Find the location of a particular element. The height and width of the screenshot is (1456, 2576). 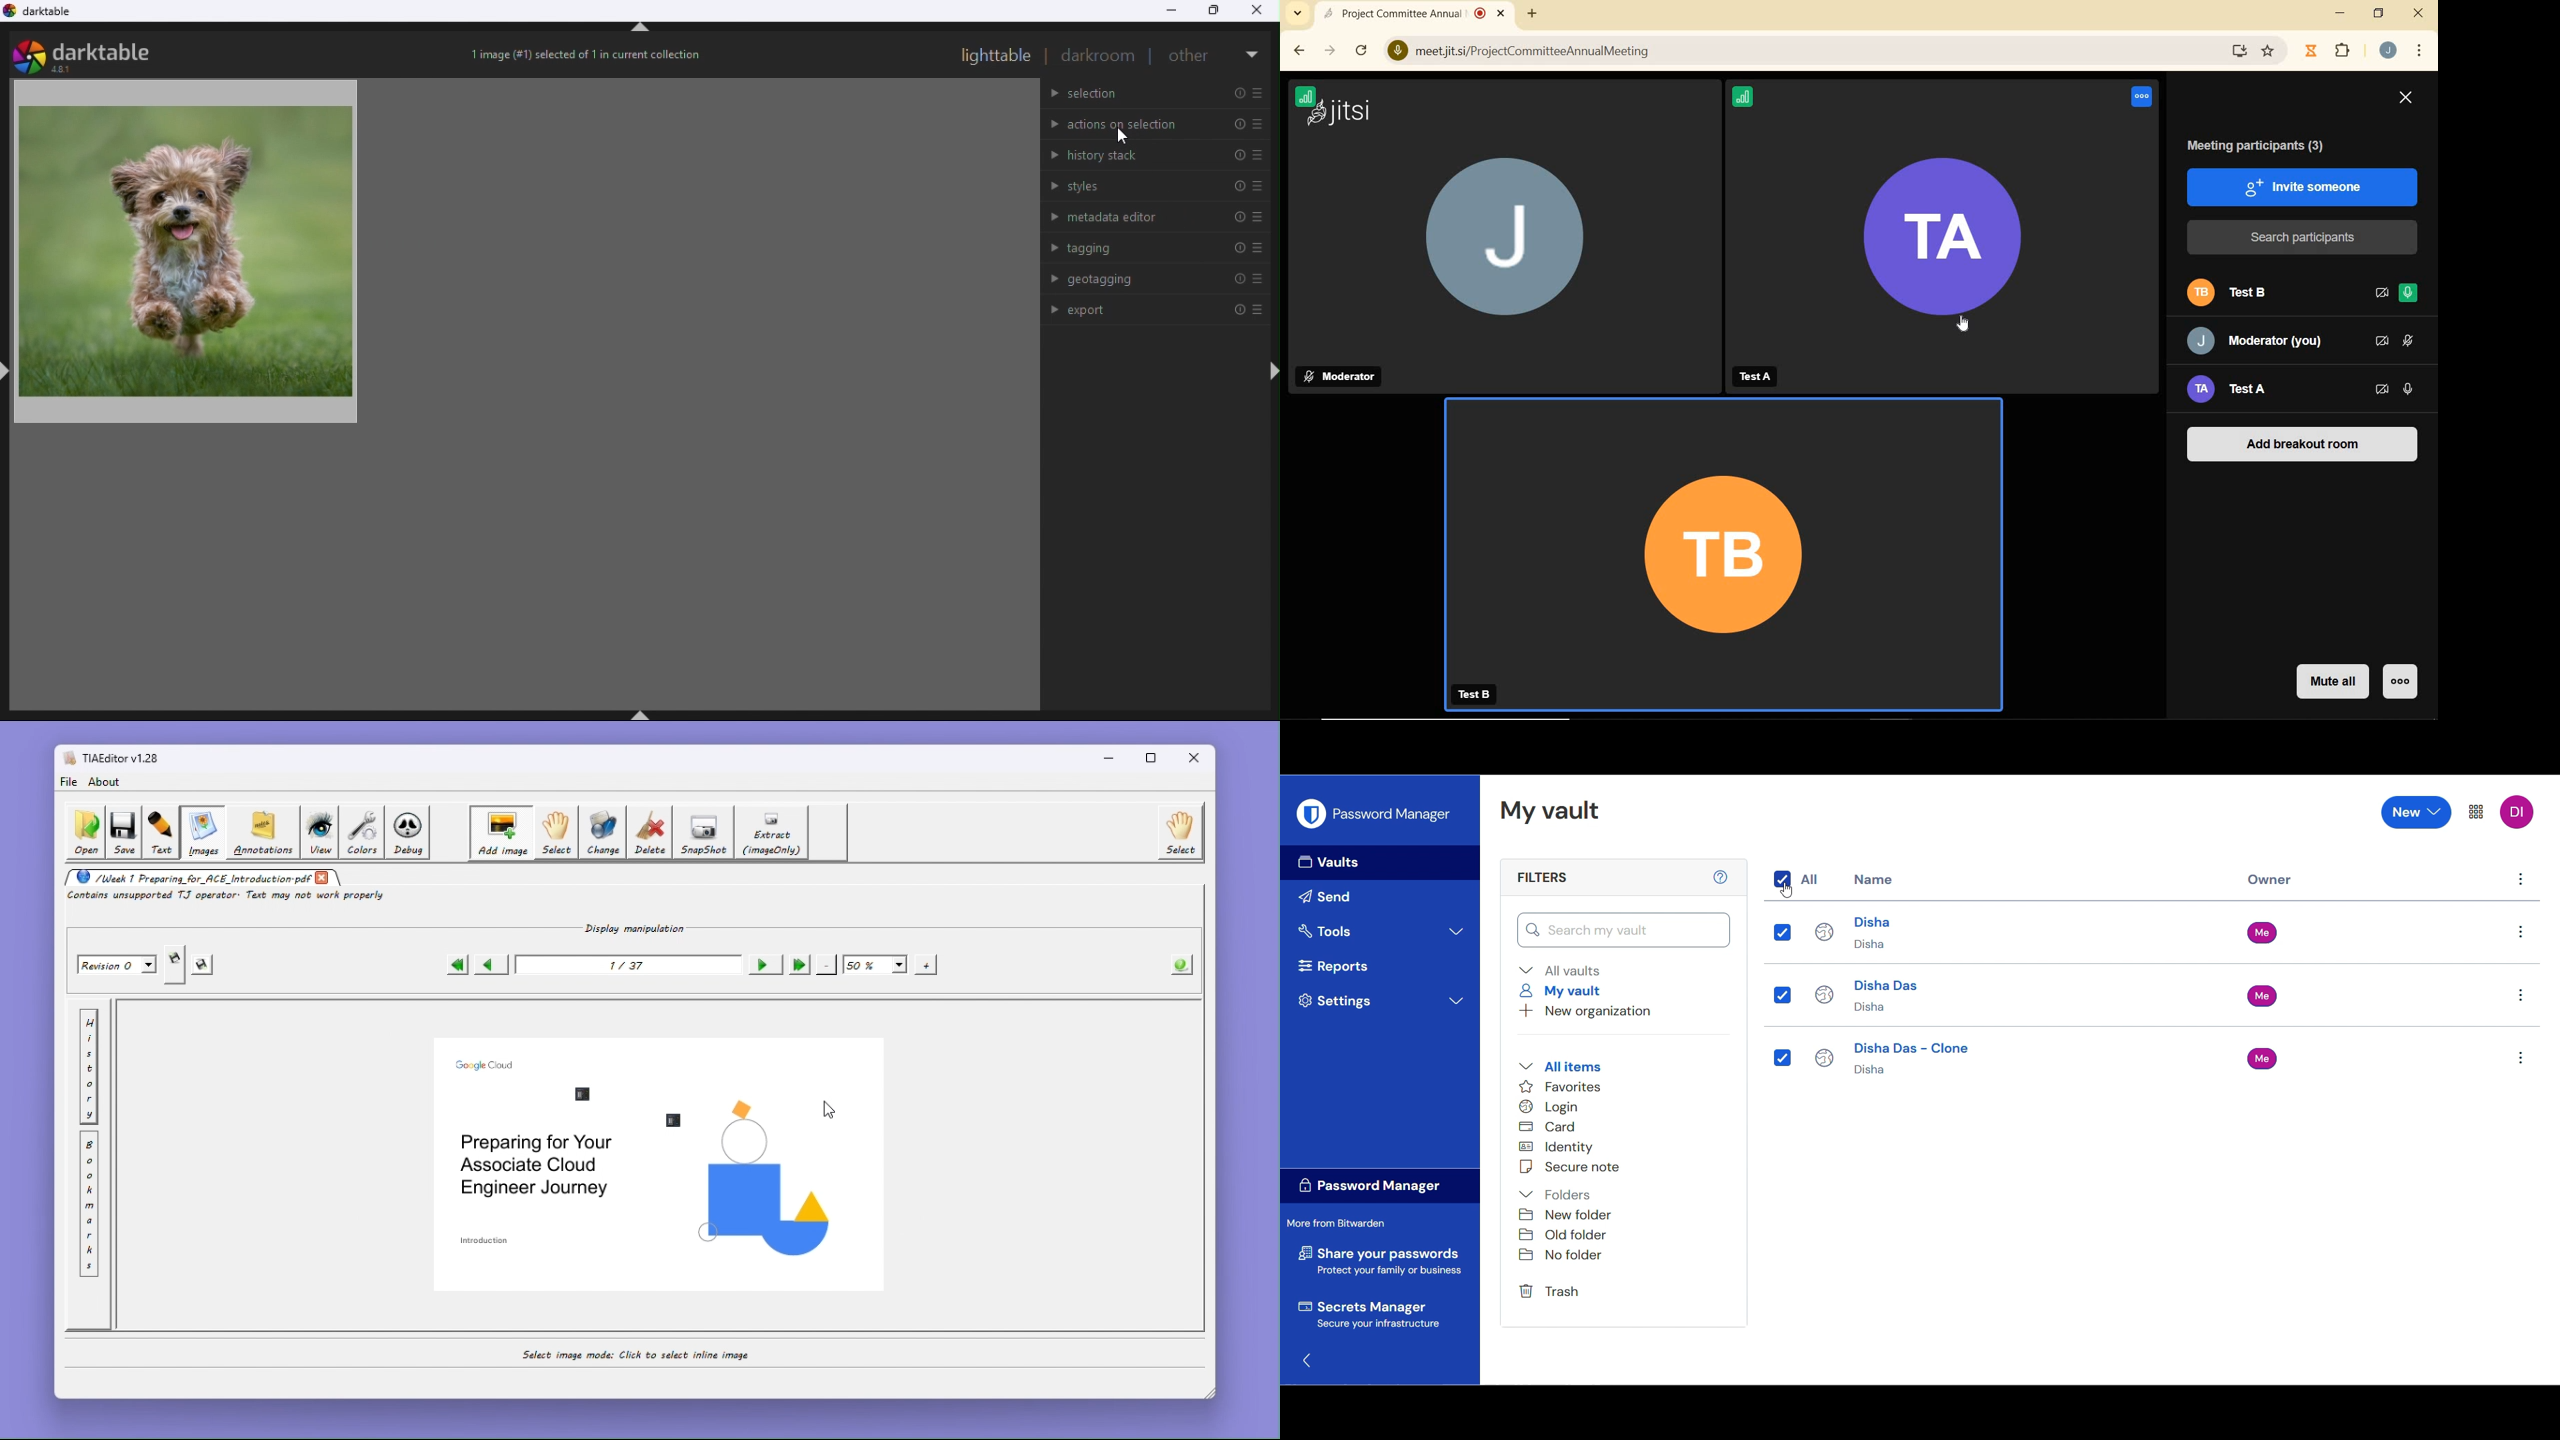

Test B is located at coordinates (2263, 293).